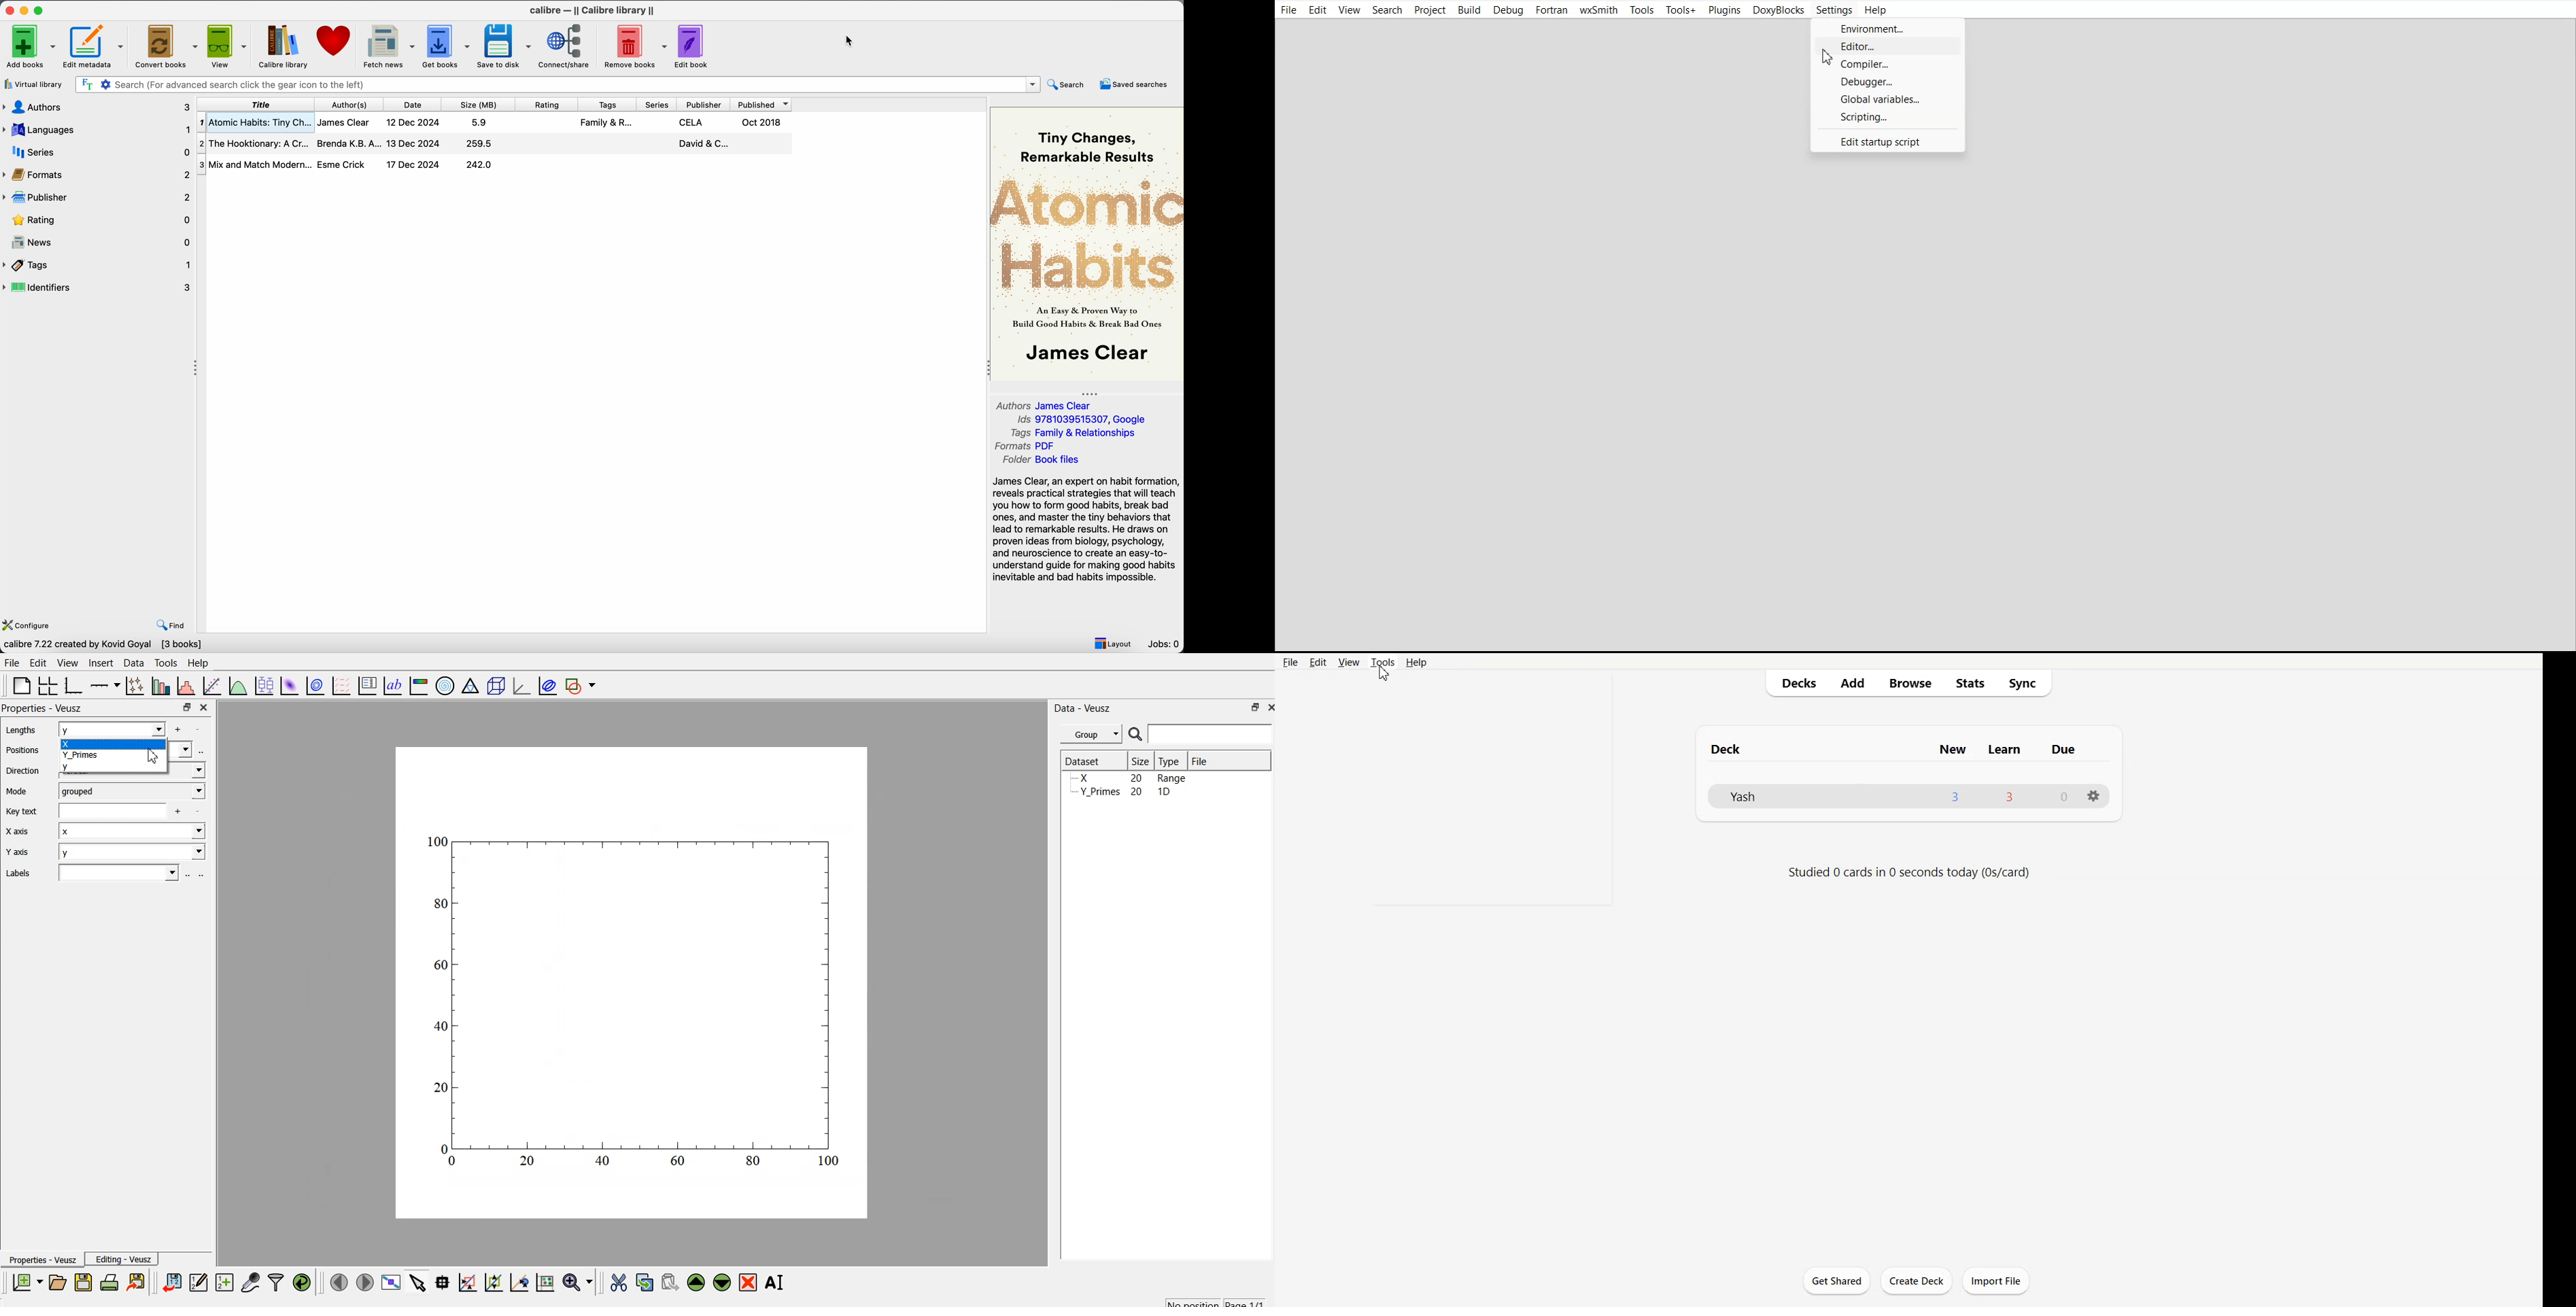 The width and height of the screenshot is (2576, 1316). Describe the element at coordinates (171, 626) in the screenshot. I see `find` at that location.